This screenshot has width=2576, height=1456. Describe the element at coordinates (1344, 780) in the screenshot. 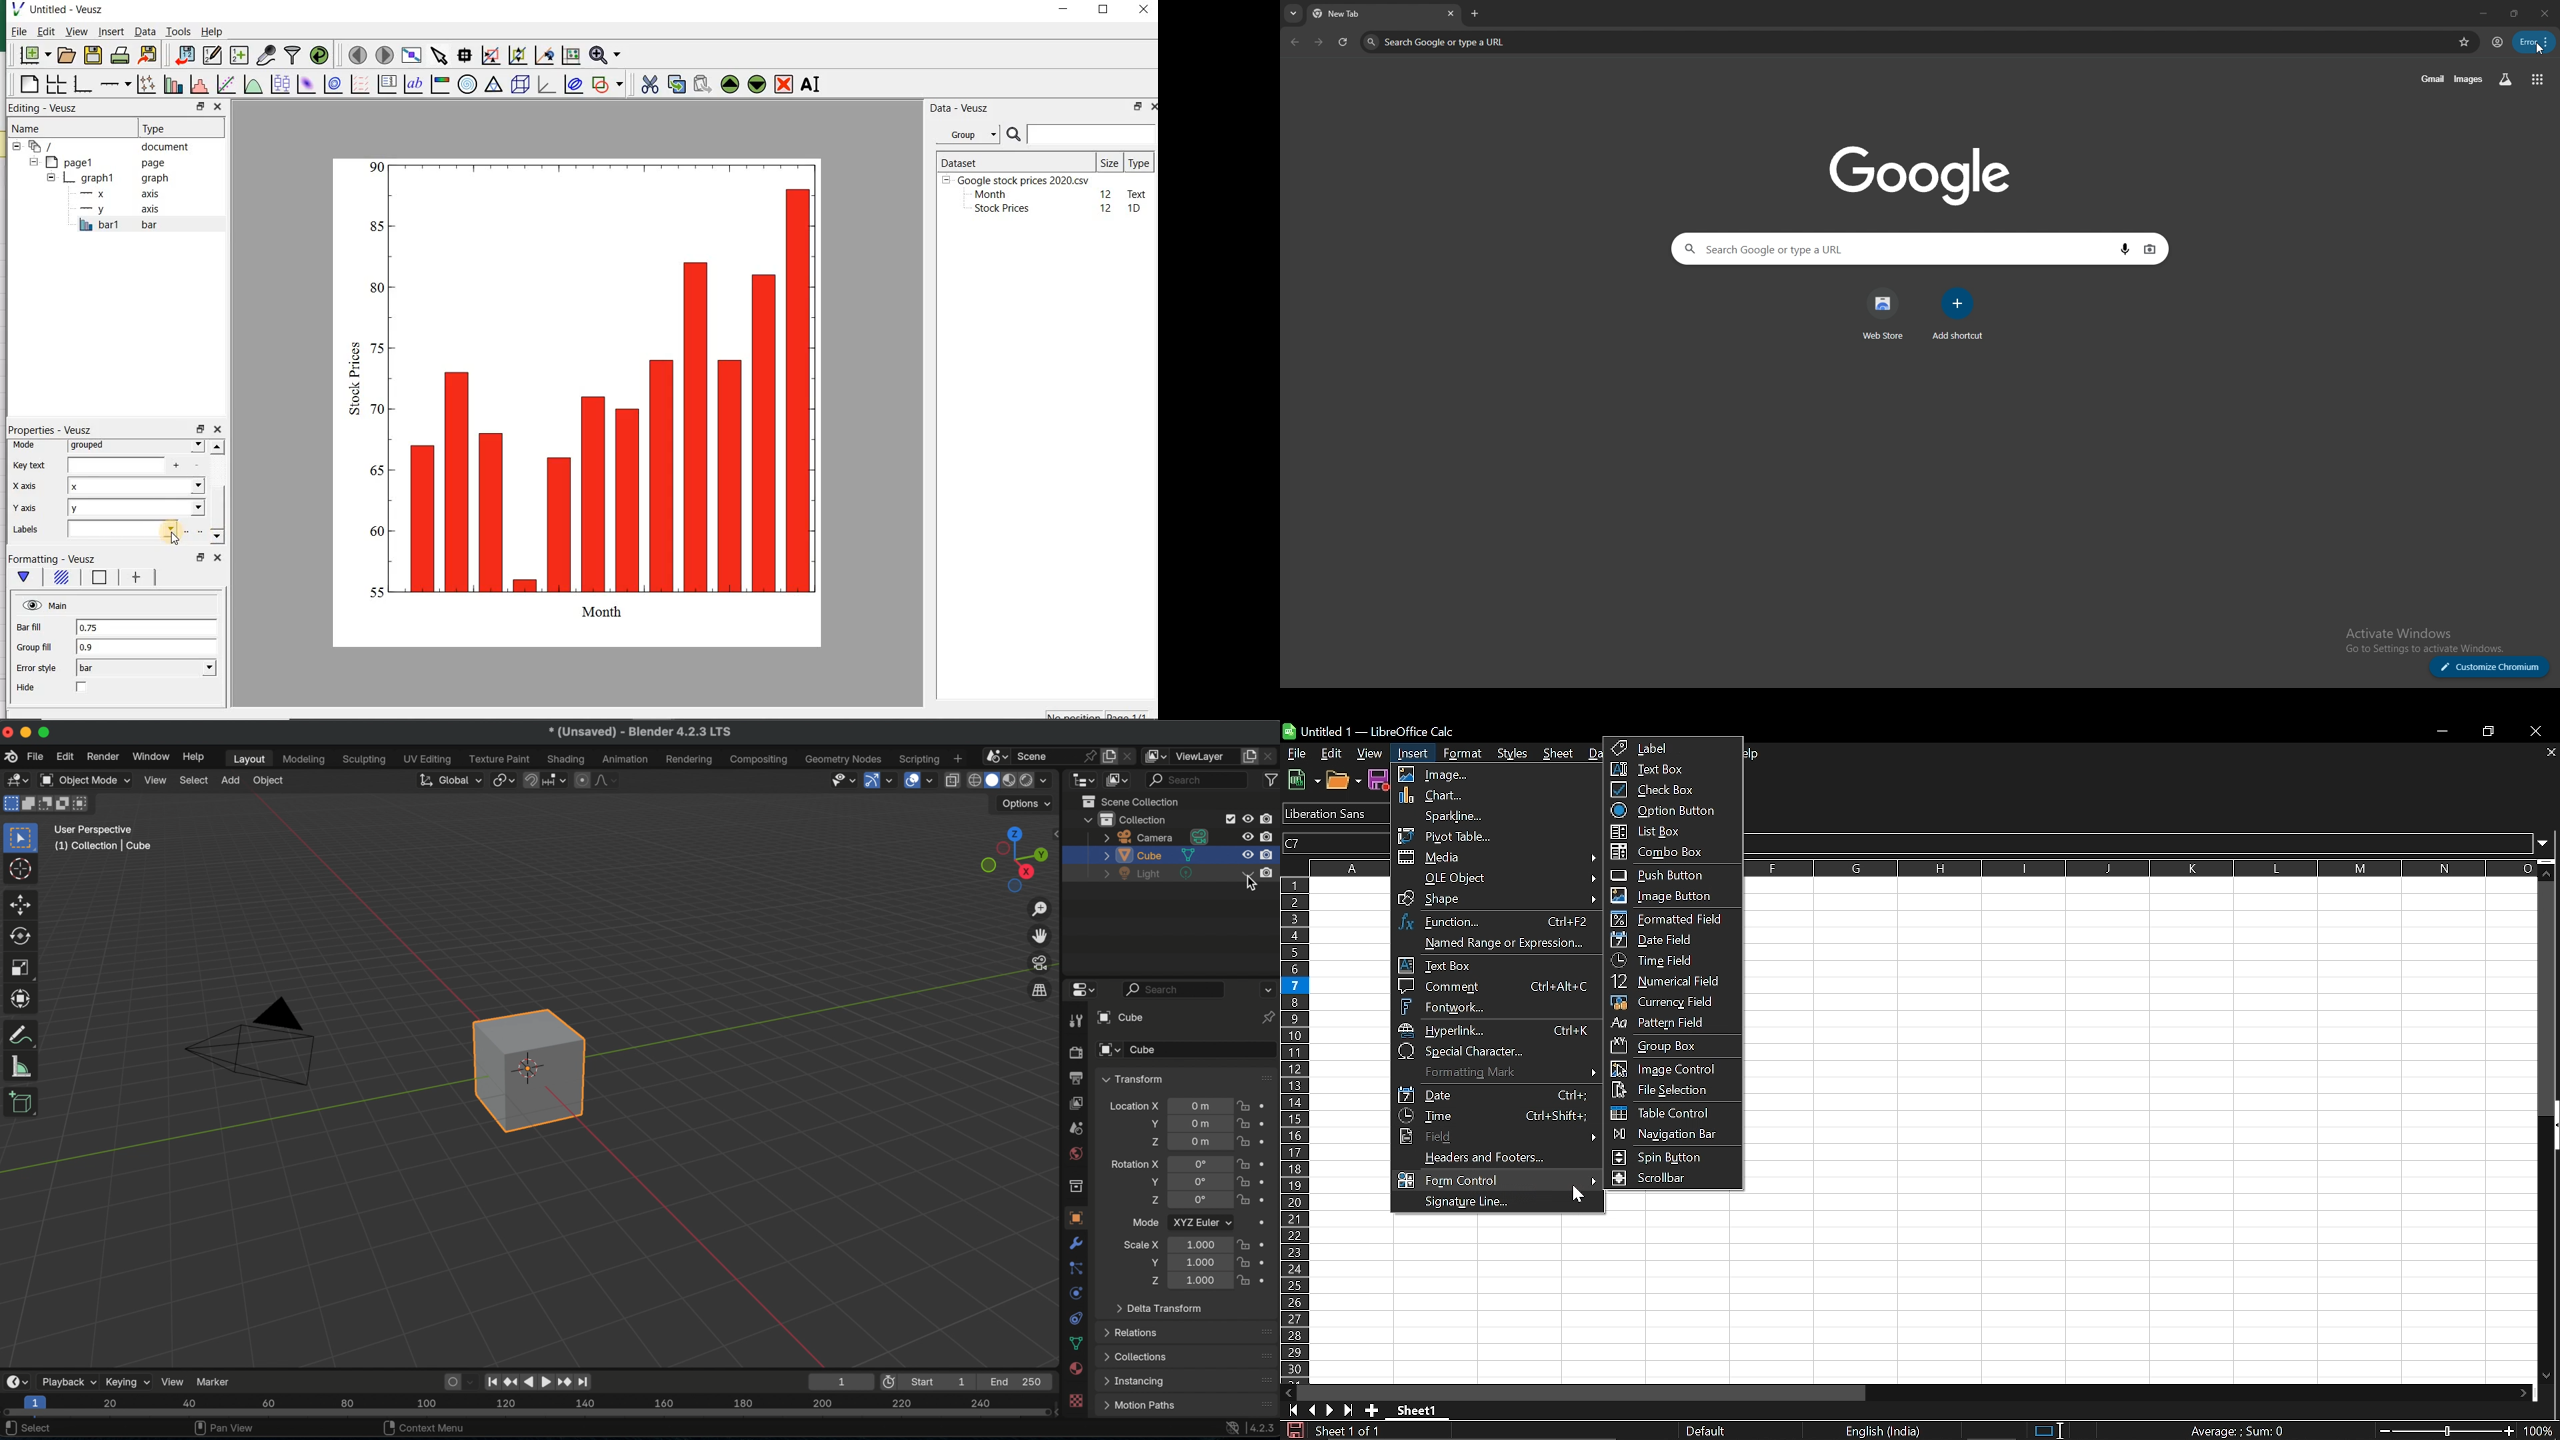

I see `Open` at that location.